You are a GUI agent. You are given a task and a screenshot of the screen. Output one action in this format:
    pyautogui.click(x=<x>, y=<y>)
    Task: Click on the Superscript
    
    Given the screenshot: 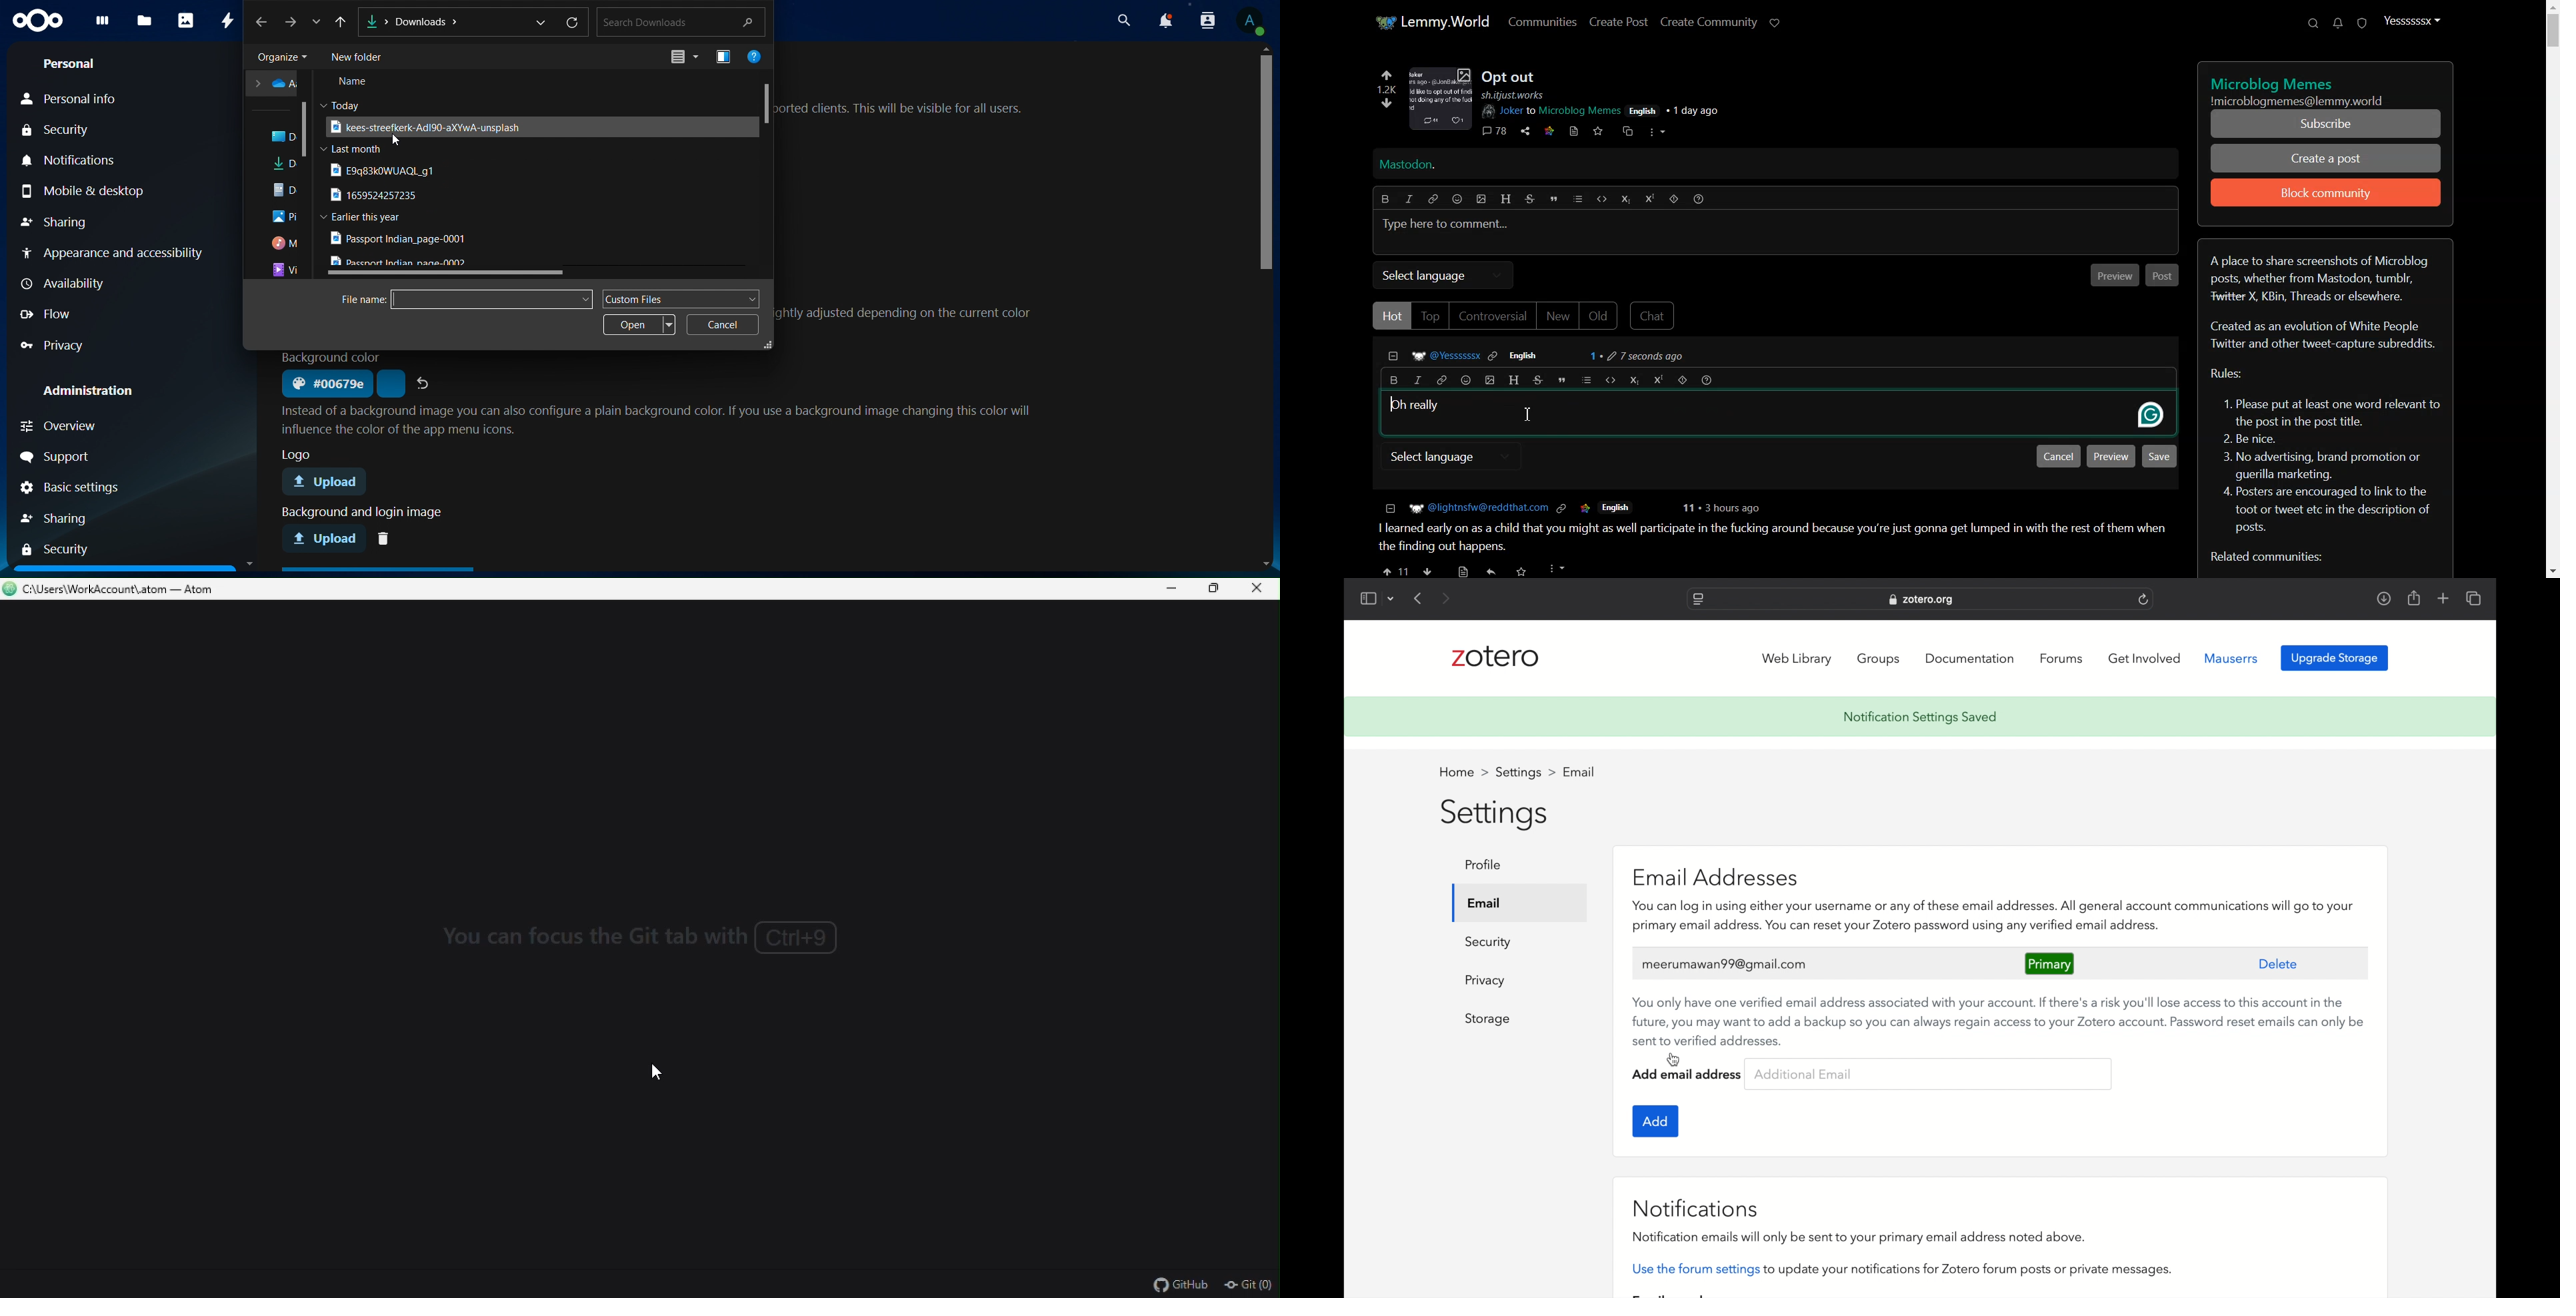 What is the action you would take?
    pyautogui.click(x=1650, y=199)
    